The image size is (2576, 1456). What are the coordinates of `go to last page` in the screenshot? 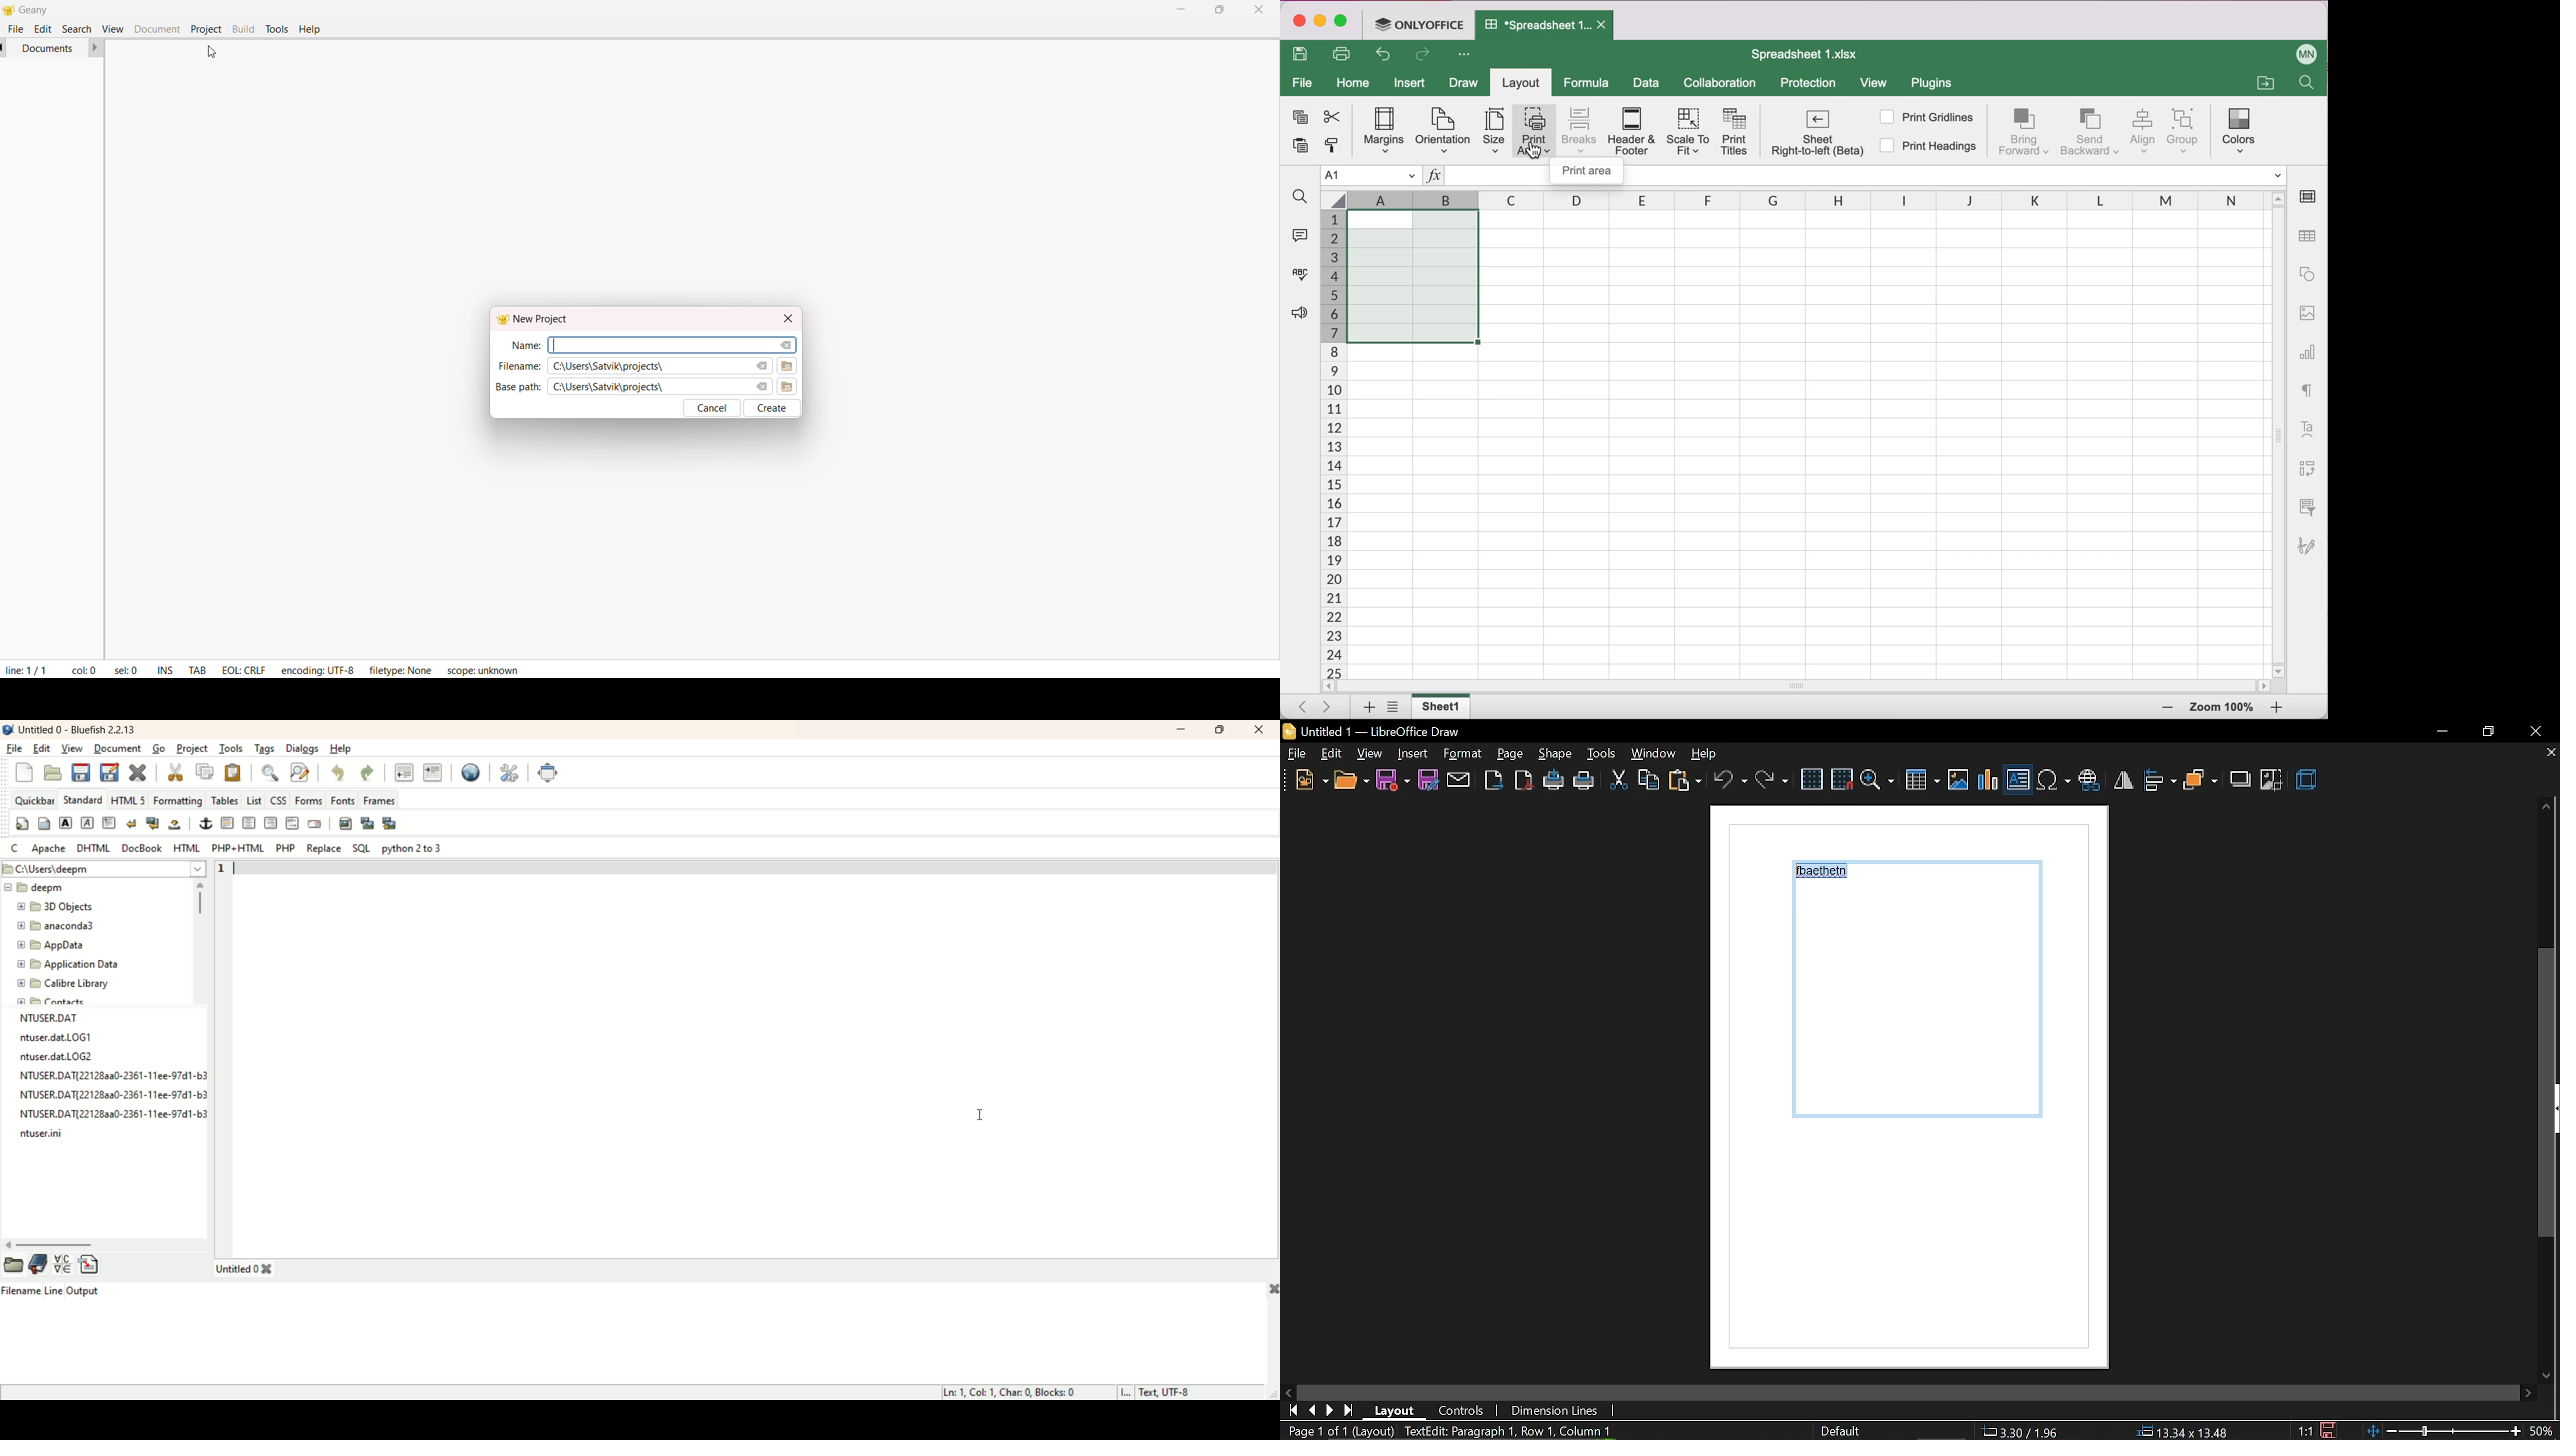 It's located at (1349, 1411).